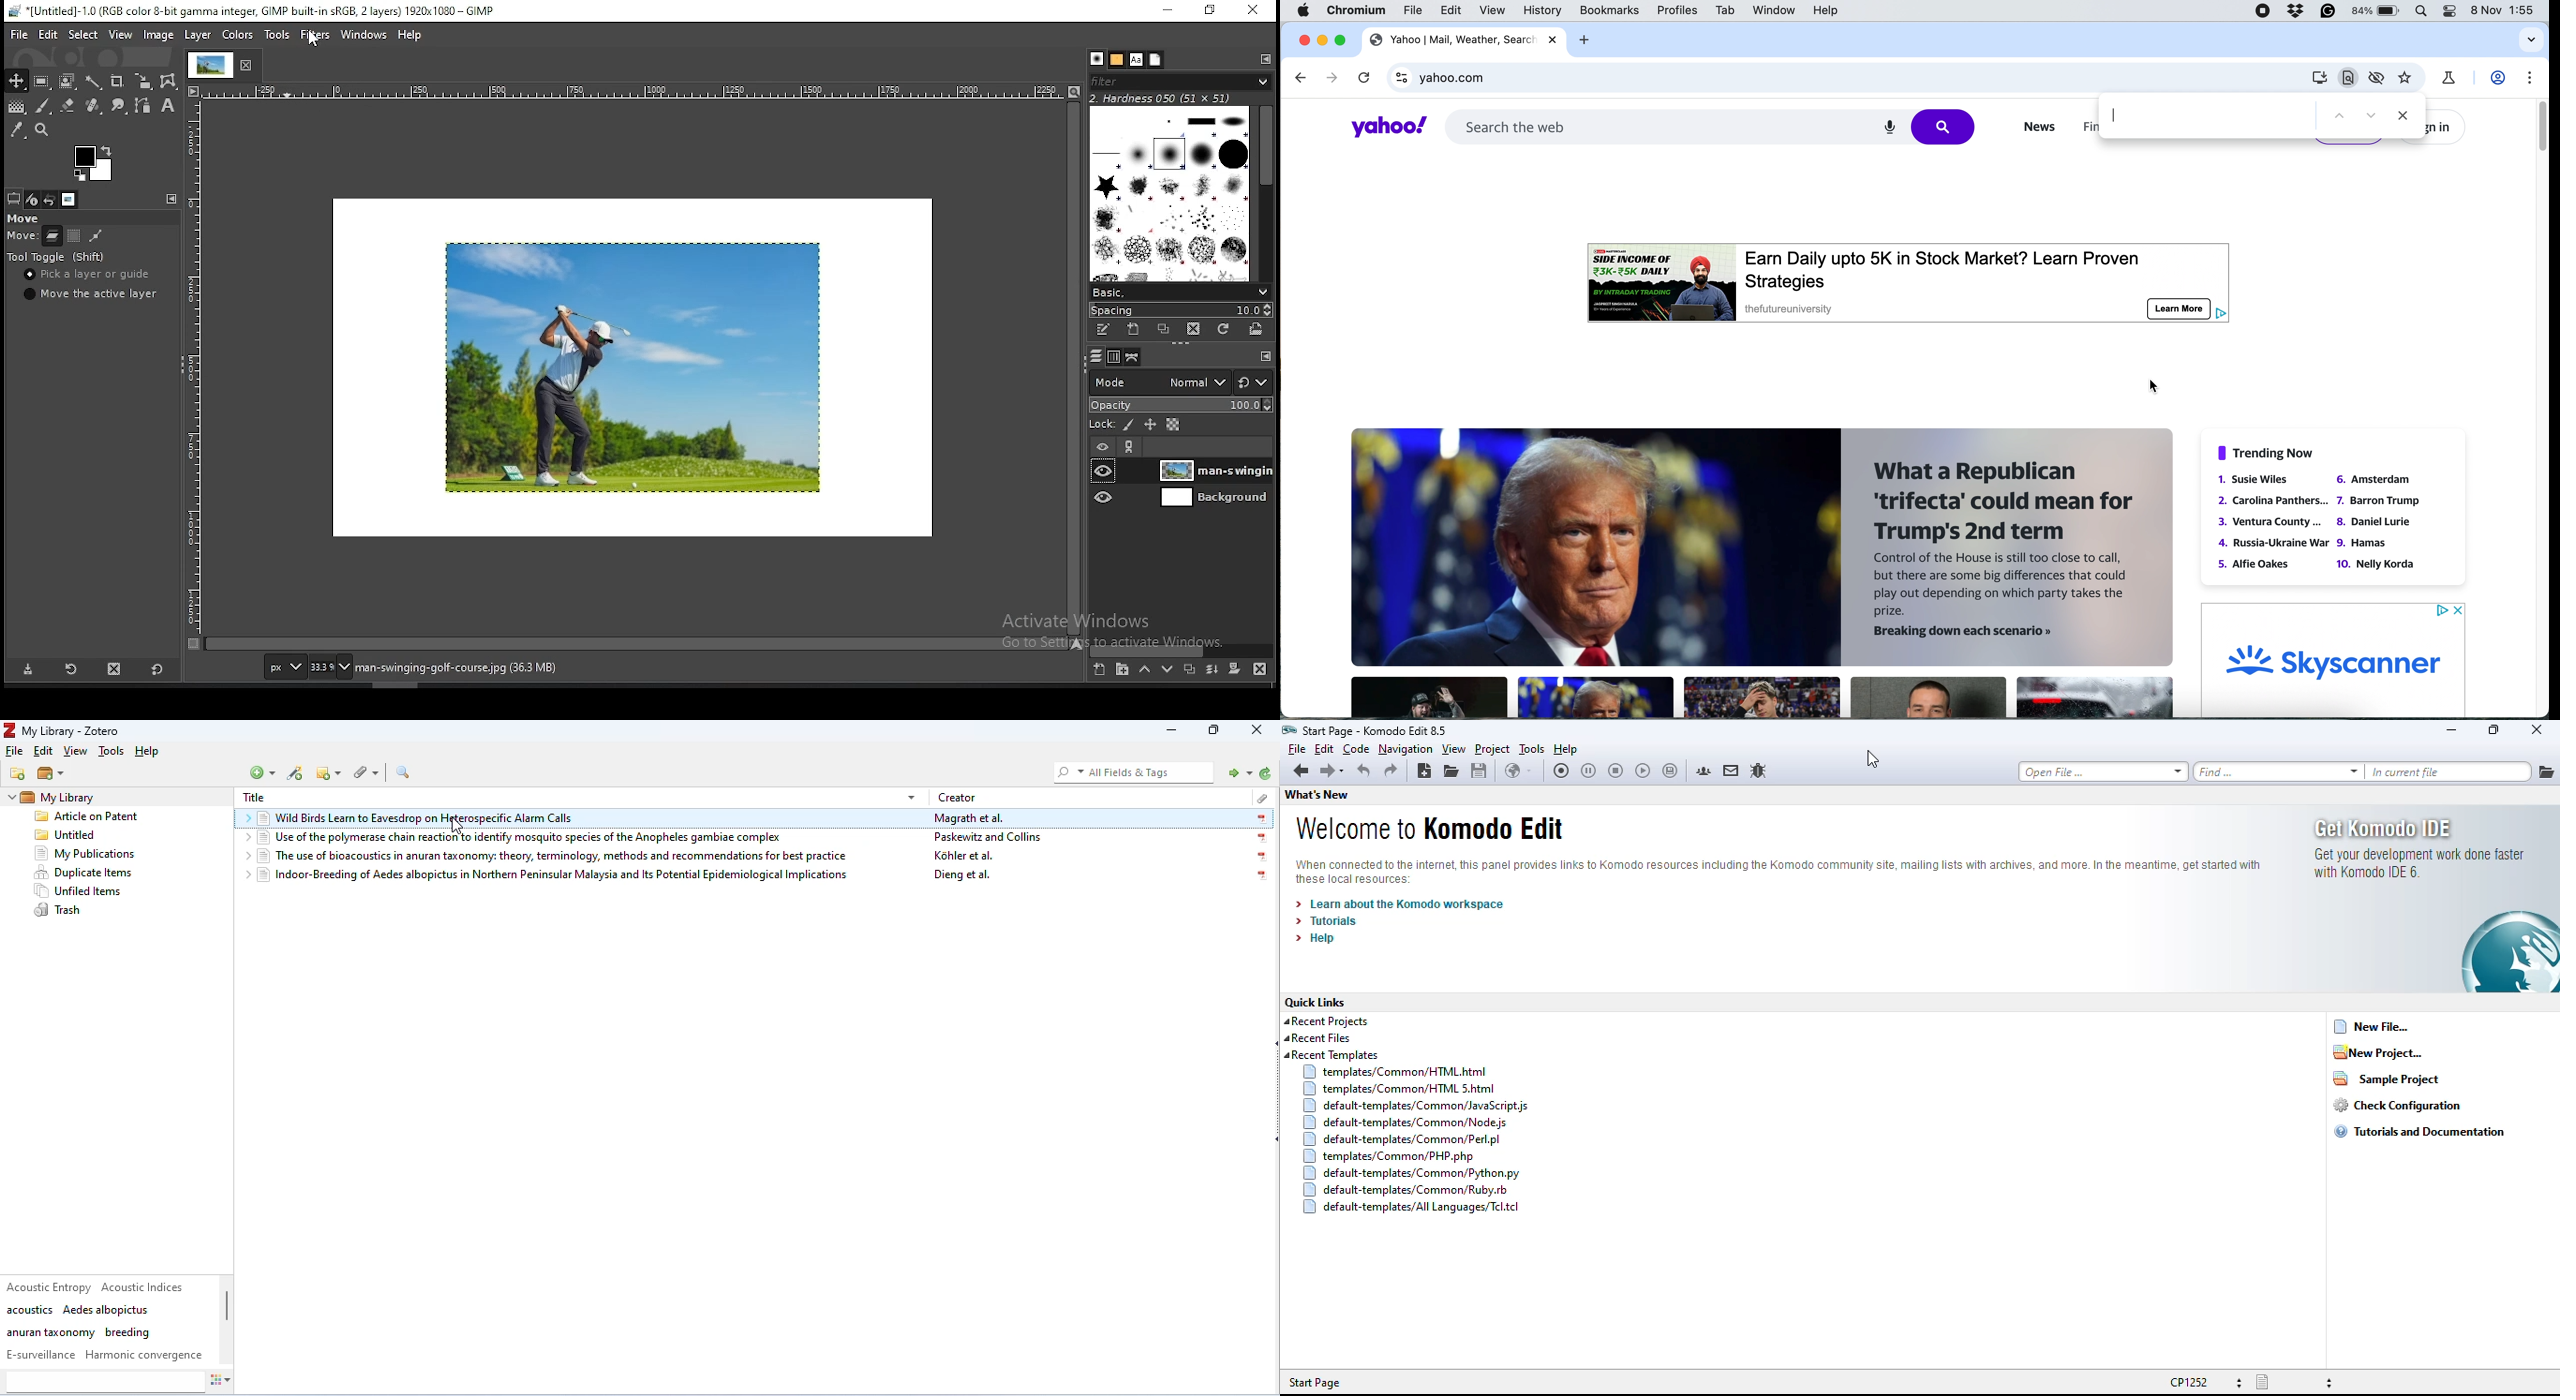 This screenshot has height=1400, width=2576. What do you see at coordinates (365, 772) in the screenshot?
I see `attachment` at bounding box center [365, 772].